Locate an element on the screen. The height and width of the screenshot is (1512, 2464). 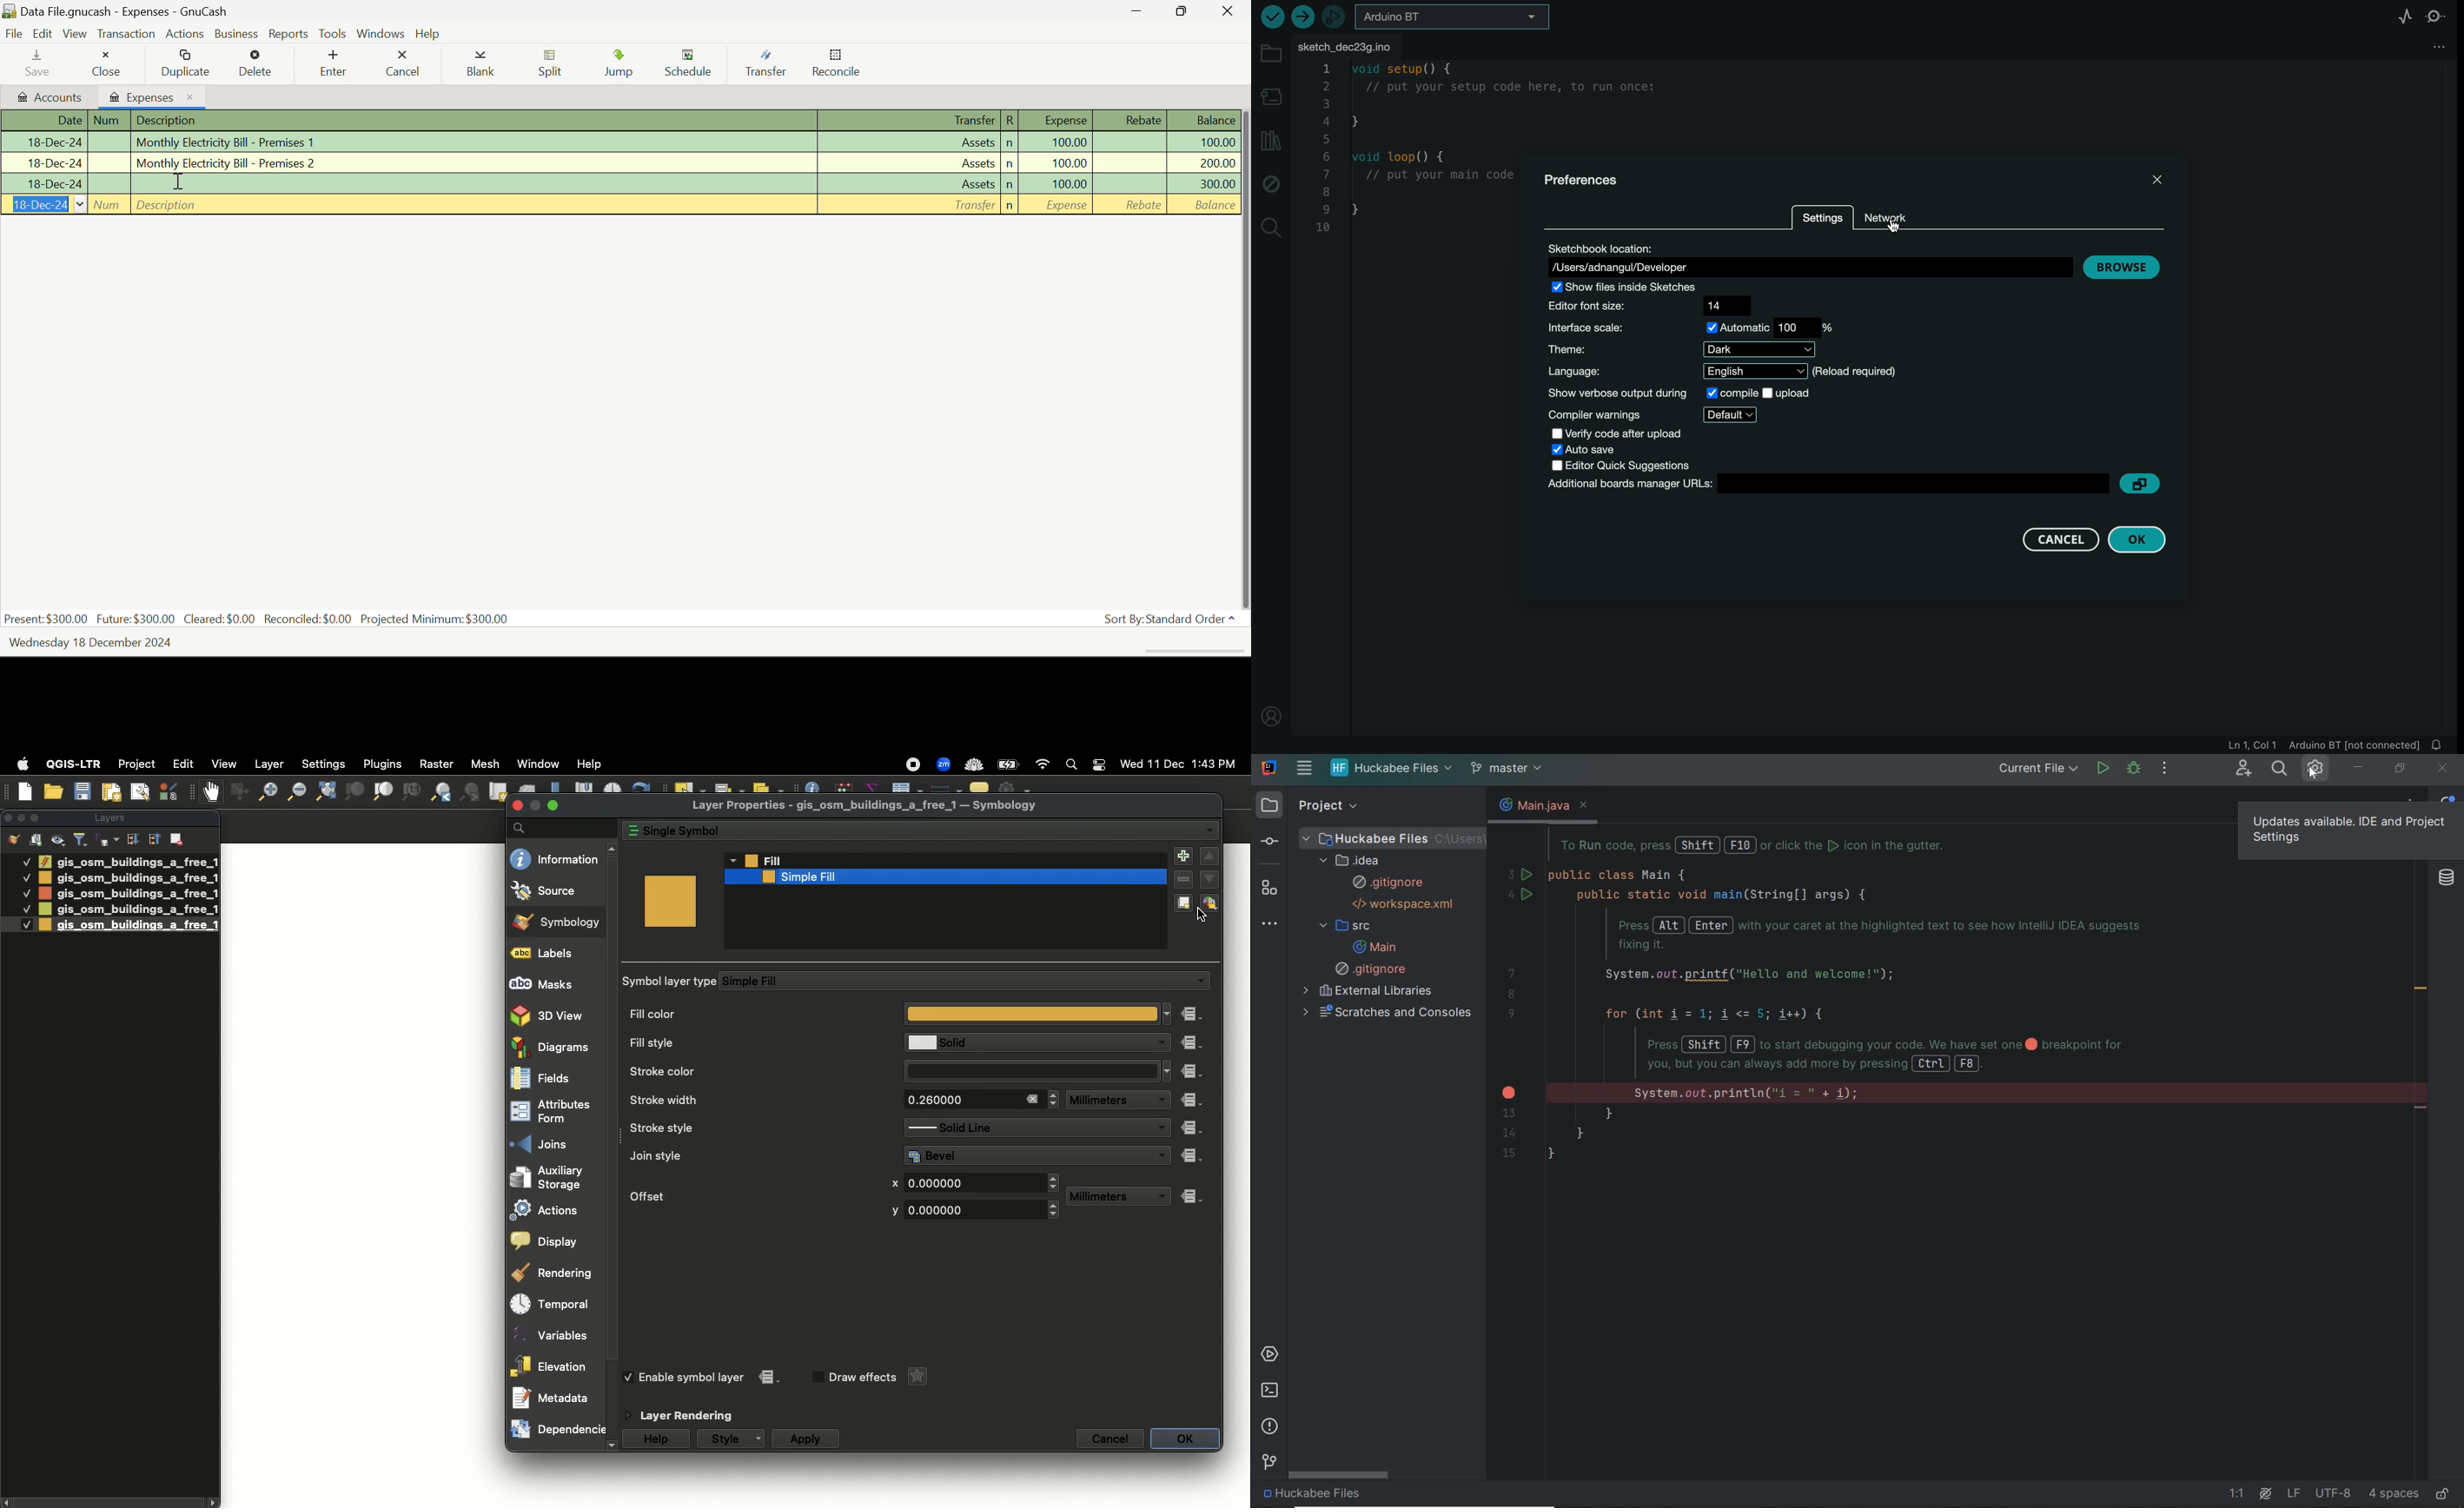
search everywhere is located at coordinates (2280, 770).